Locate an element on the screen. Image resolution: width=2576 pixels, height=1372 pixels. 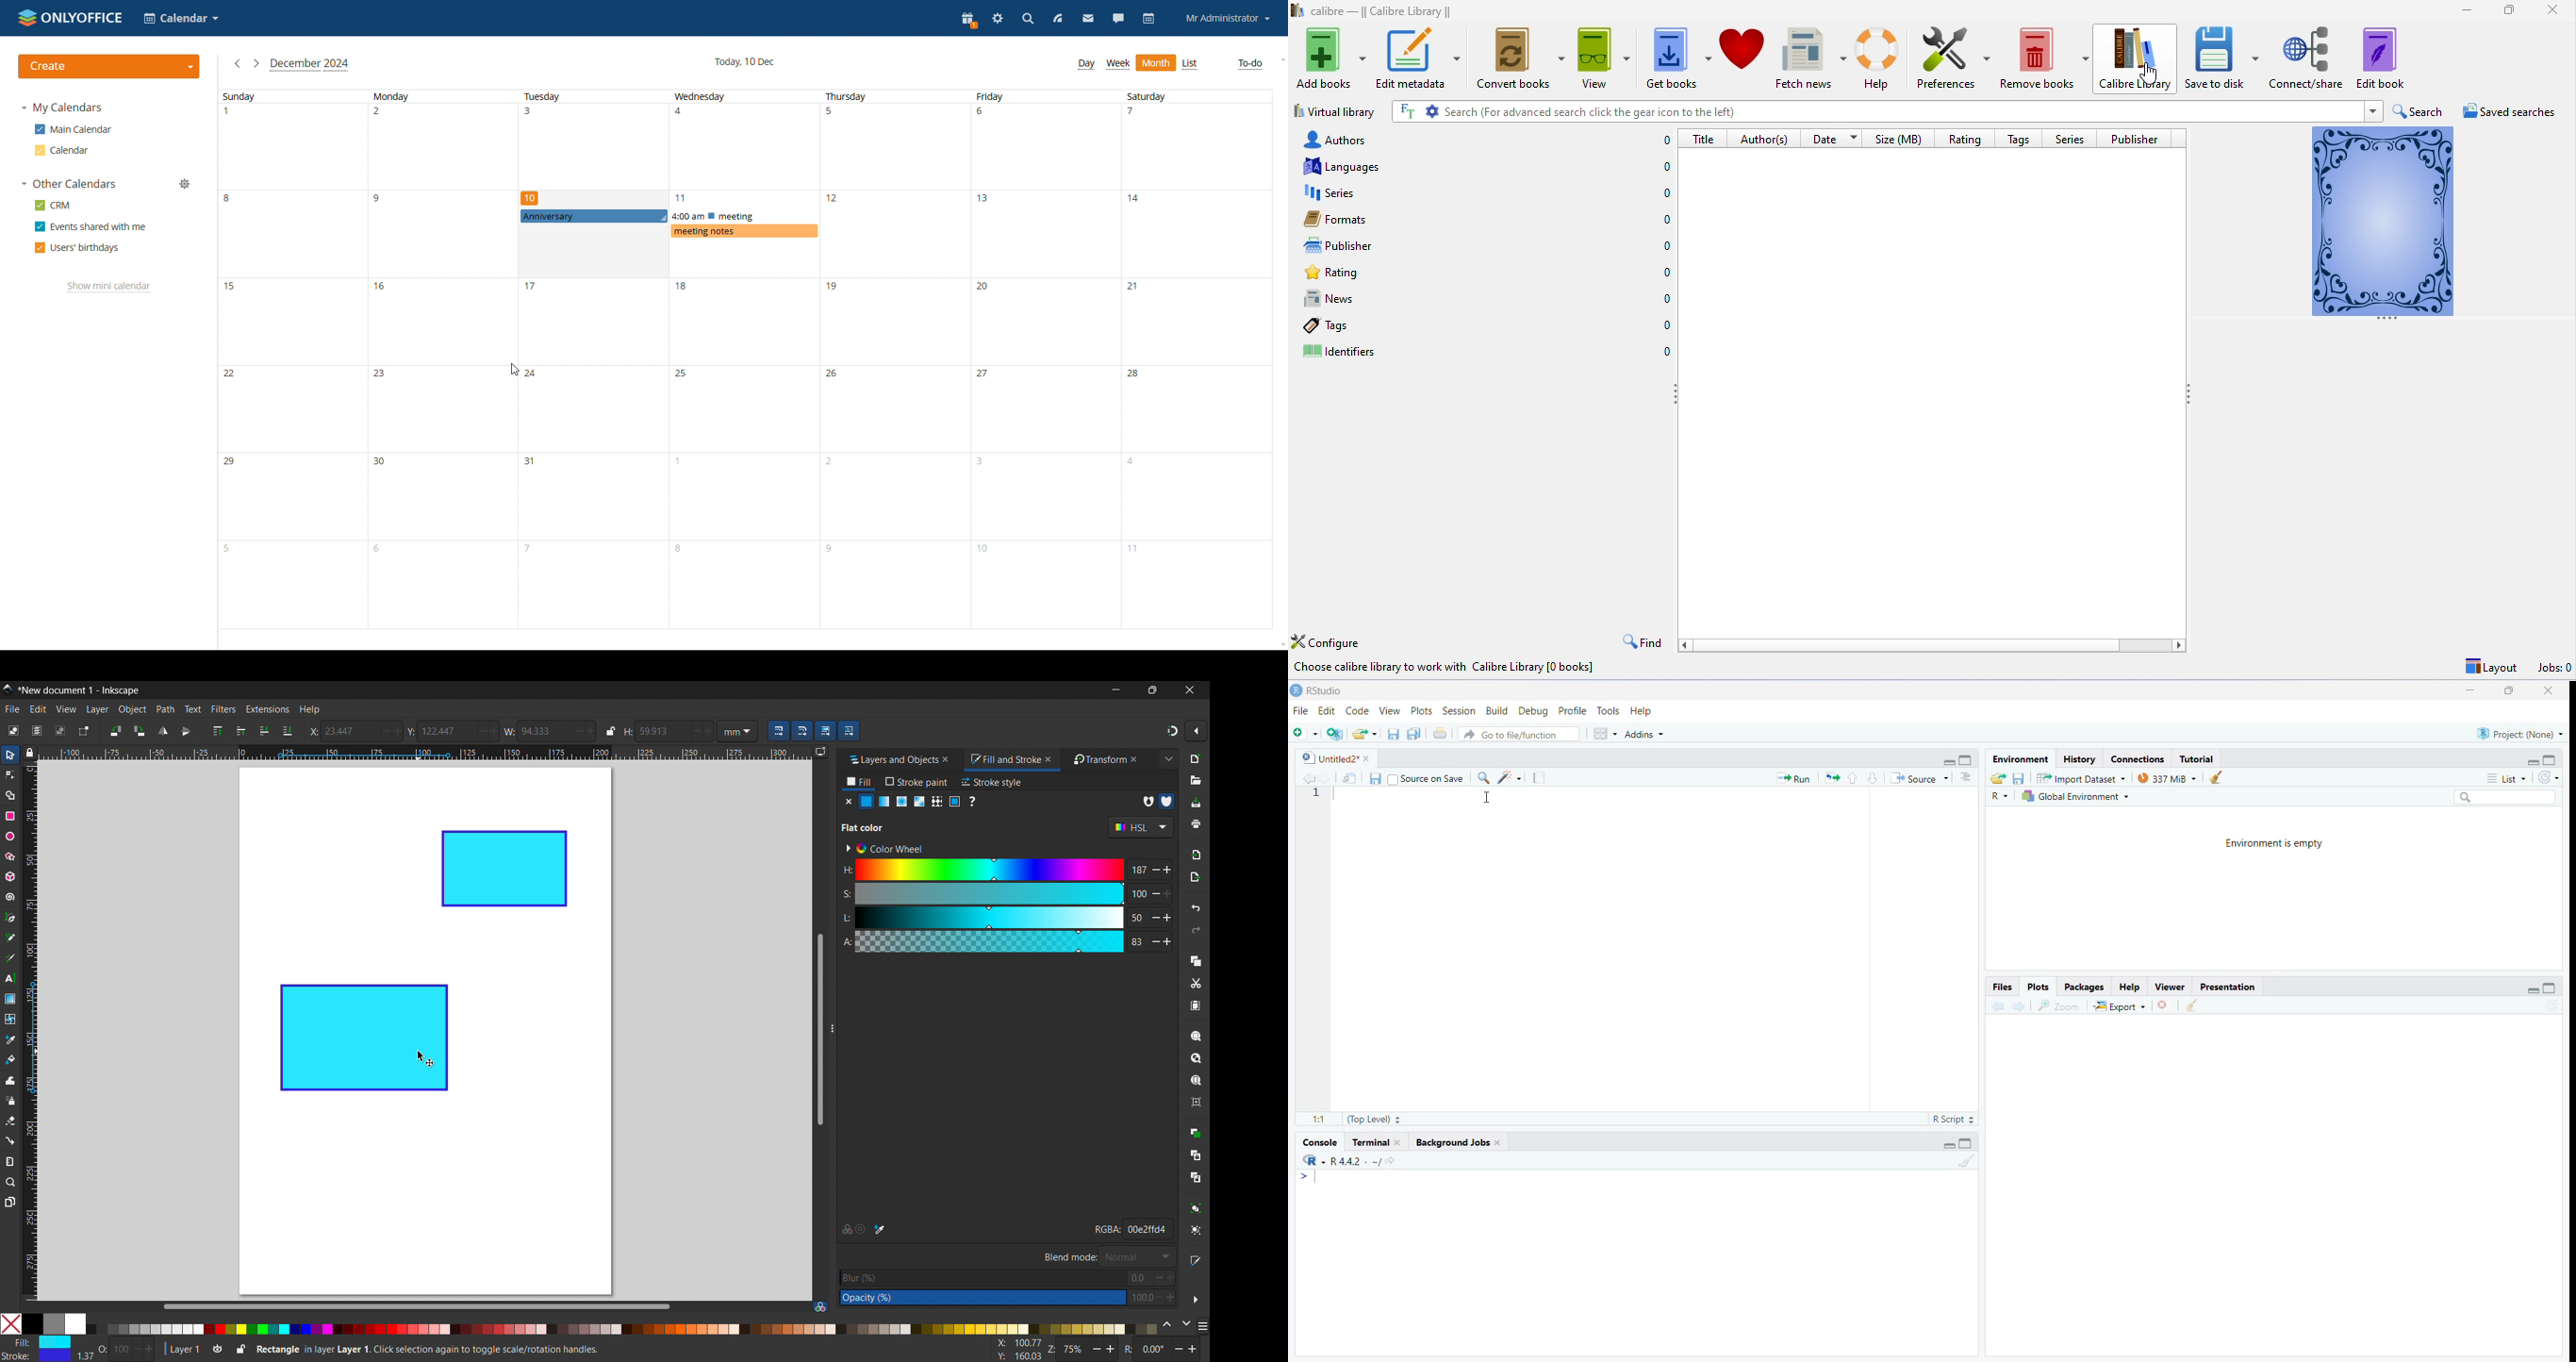
Connections is located at coordinates (2138, 759).